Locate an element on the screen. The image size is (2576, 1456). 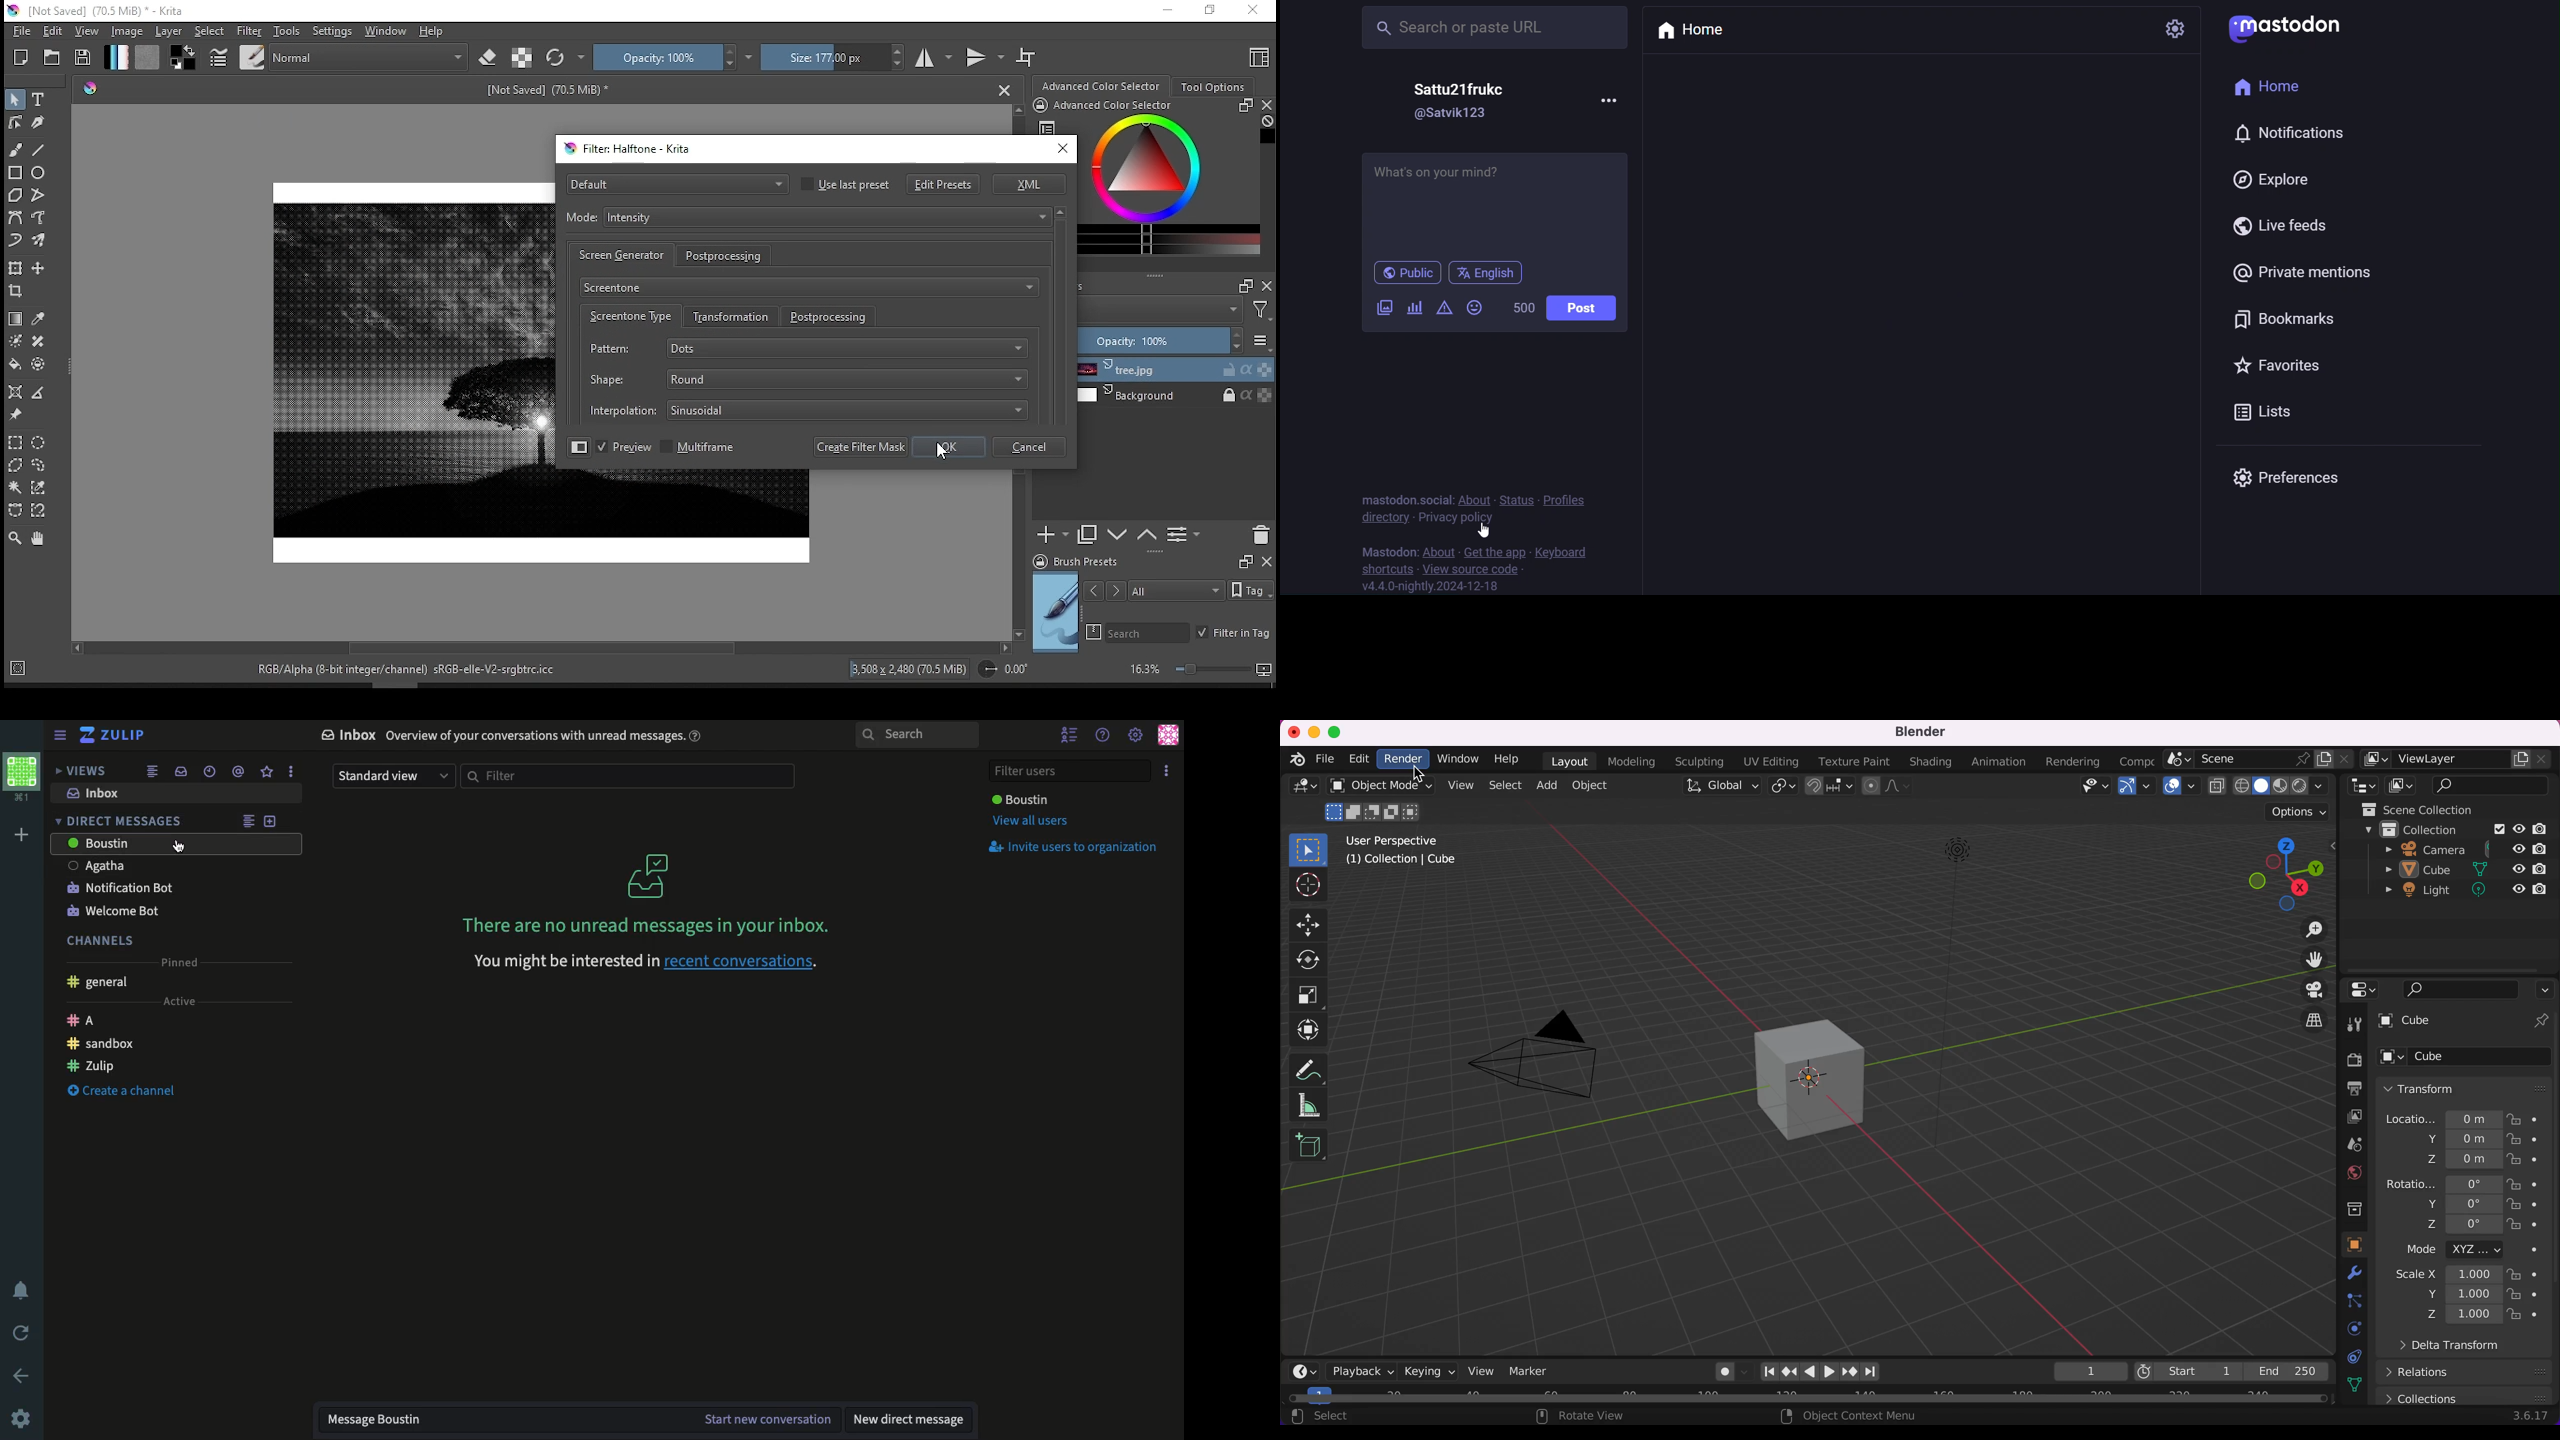
preferences is located at coordinates (2296, 475).